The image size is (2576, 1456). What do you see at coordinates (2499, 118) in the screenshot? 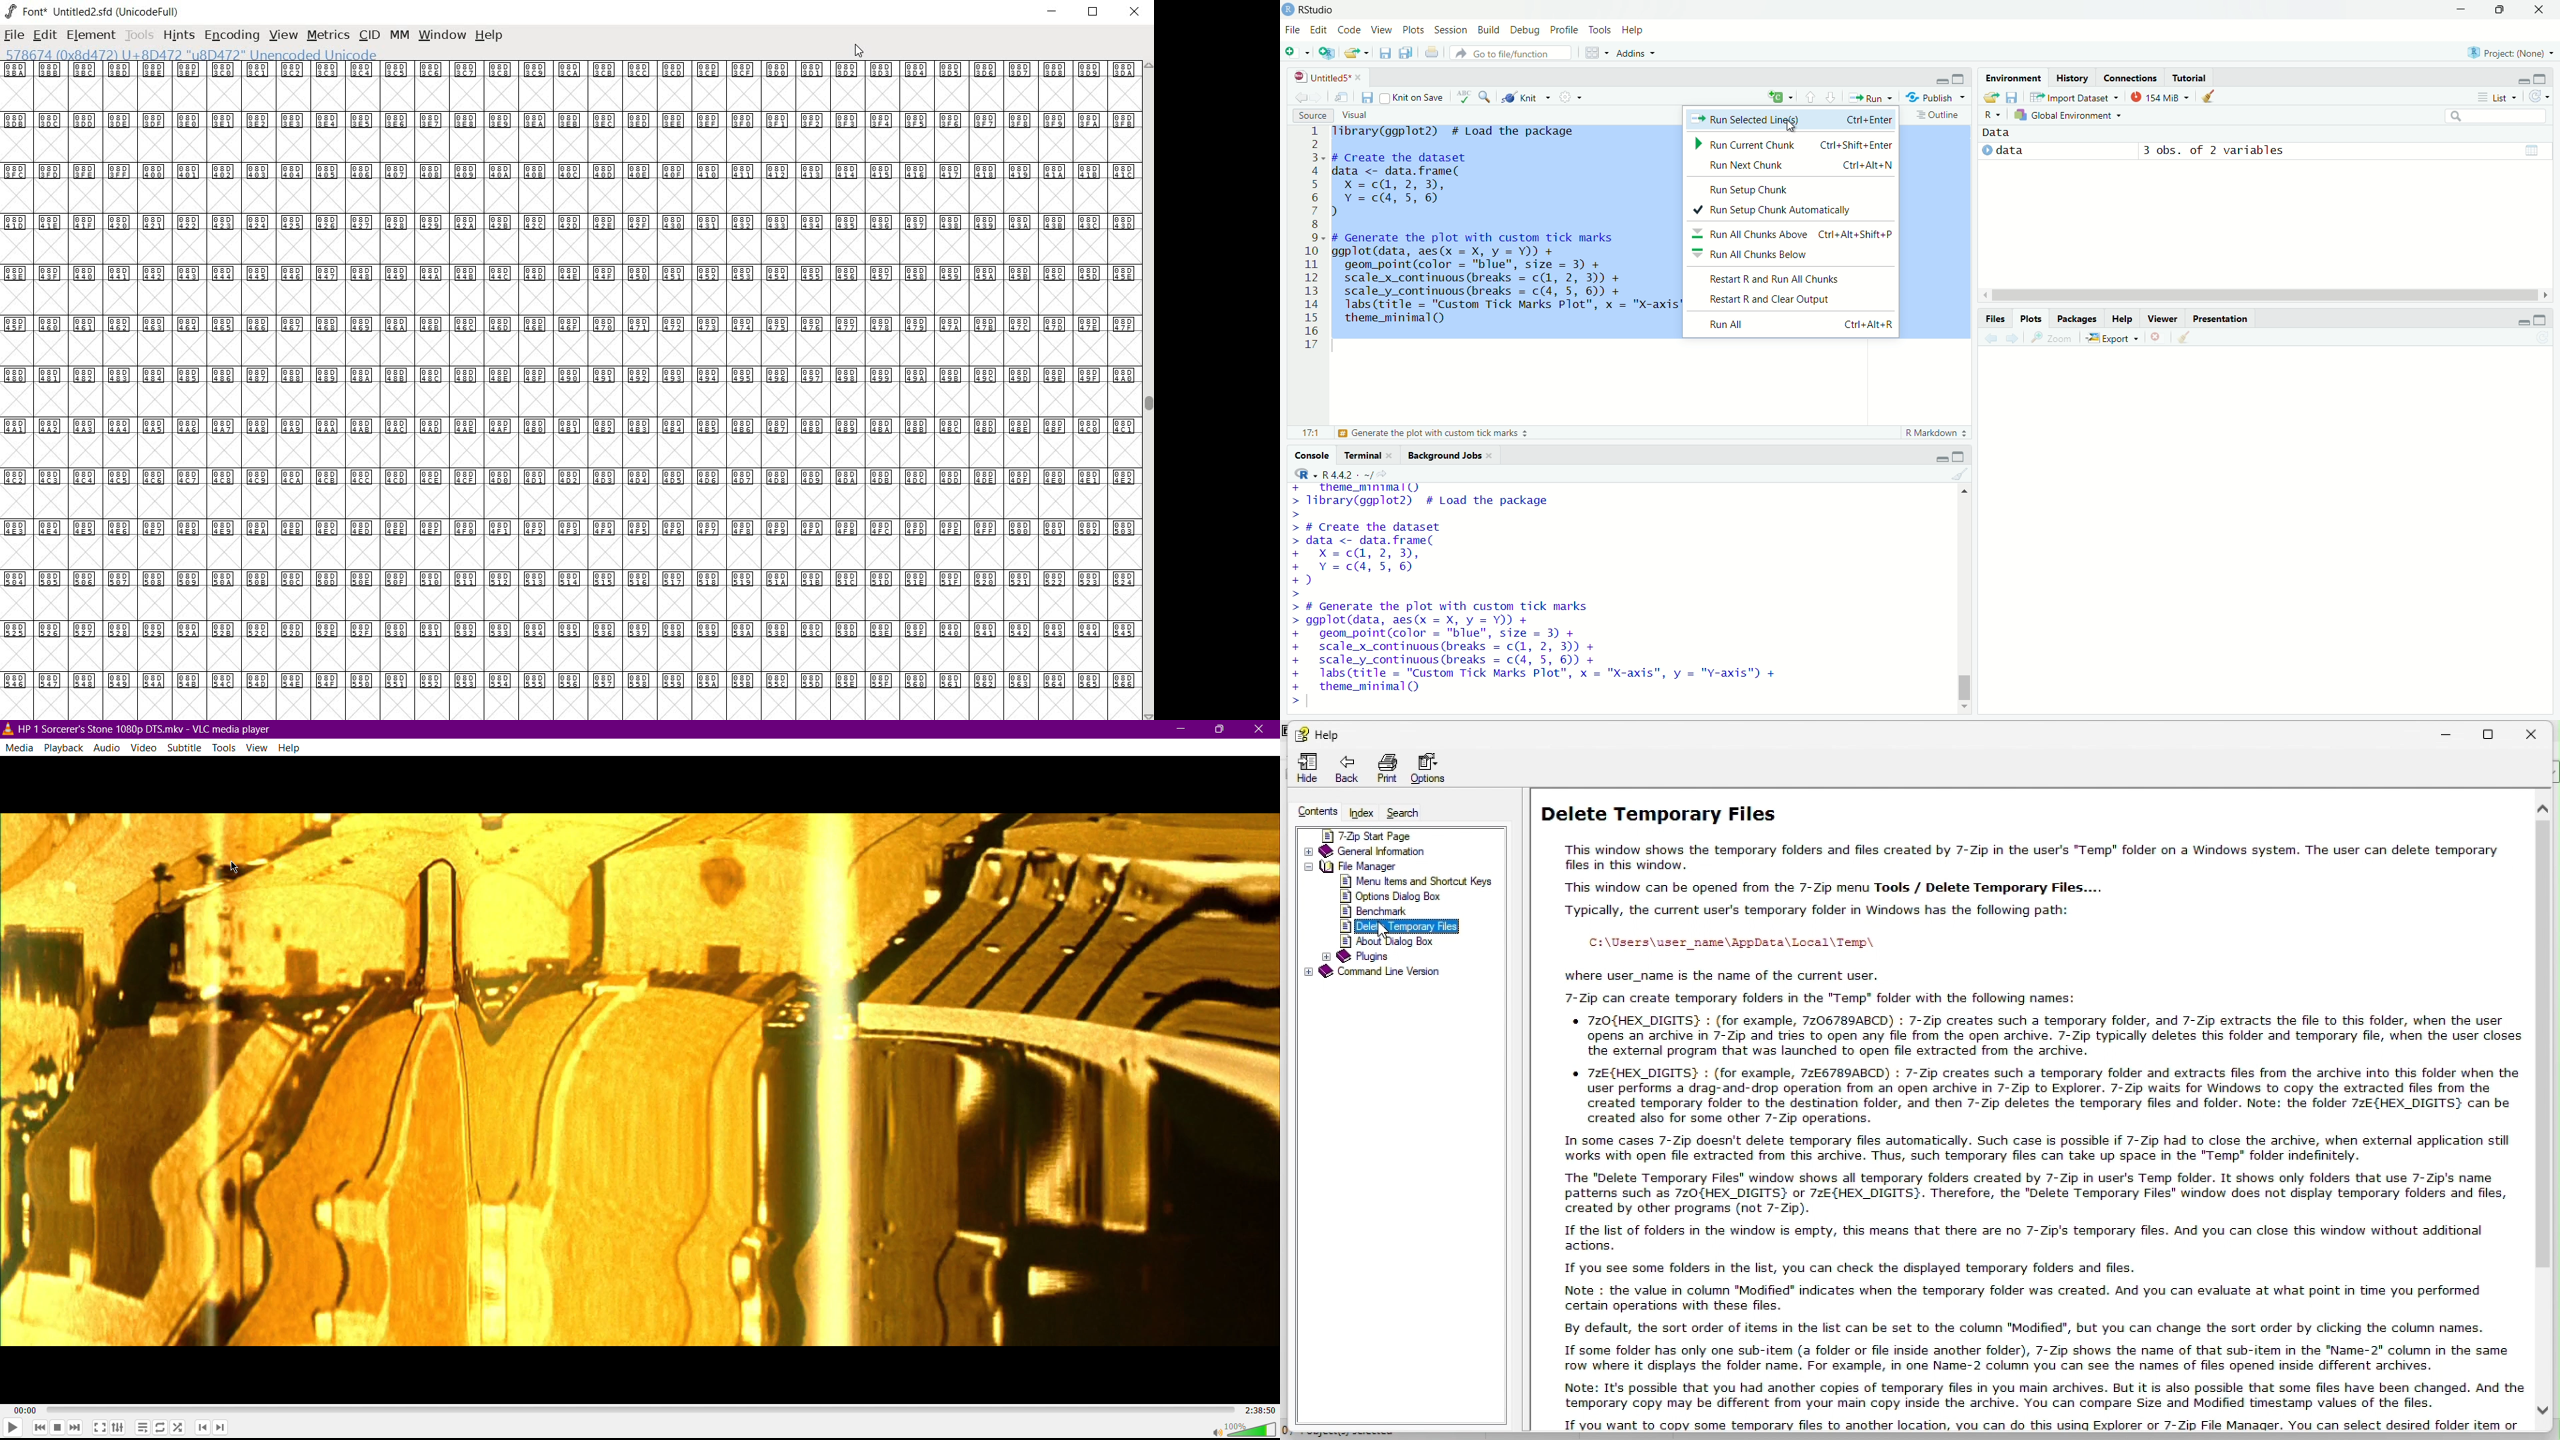
I see `search field` at bounding box center [2499, 118].